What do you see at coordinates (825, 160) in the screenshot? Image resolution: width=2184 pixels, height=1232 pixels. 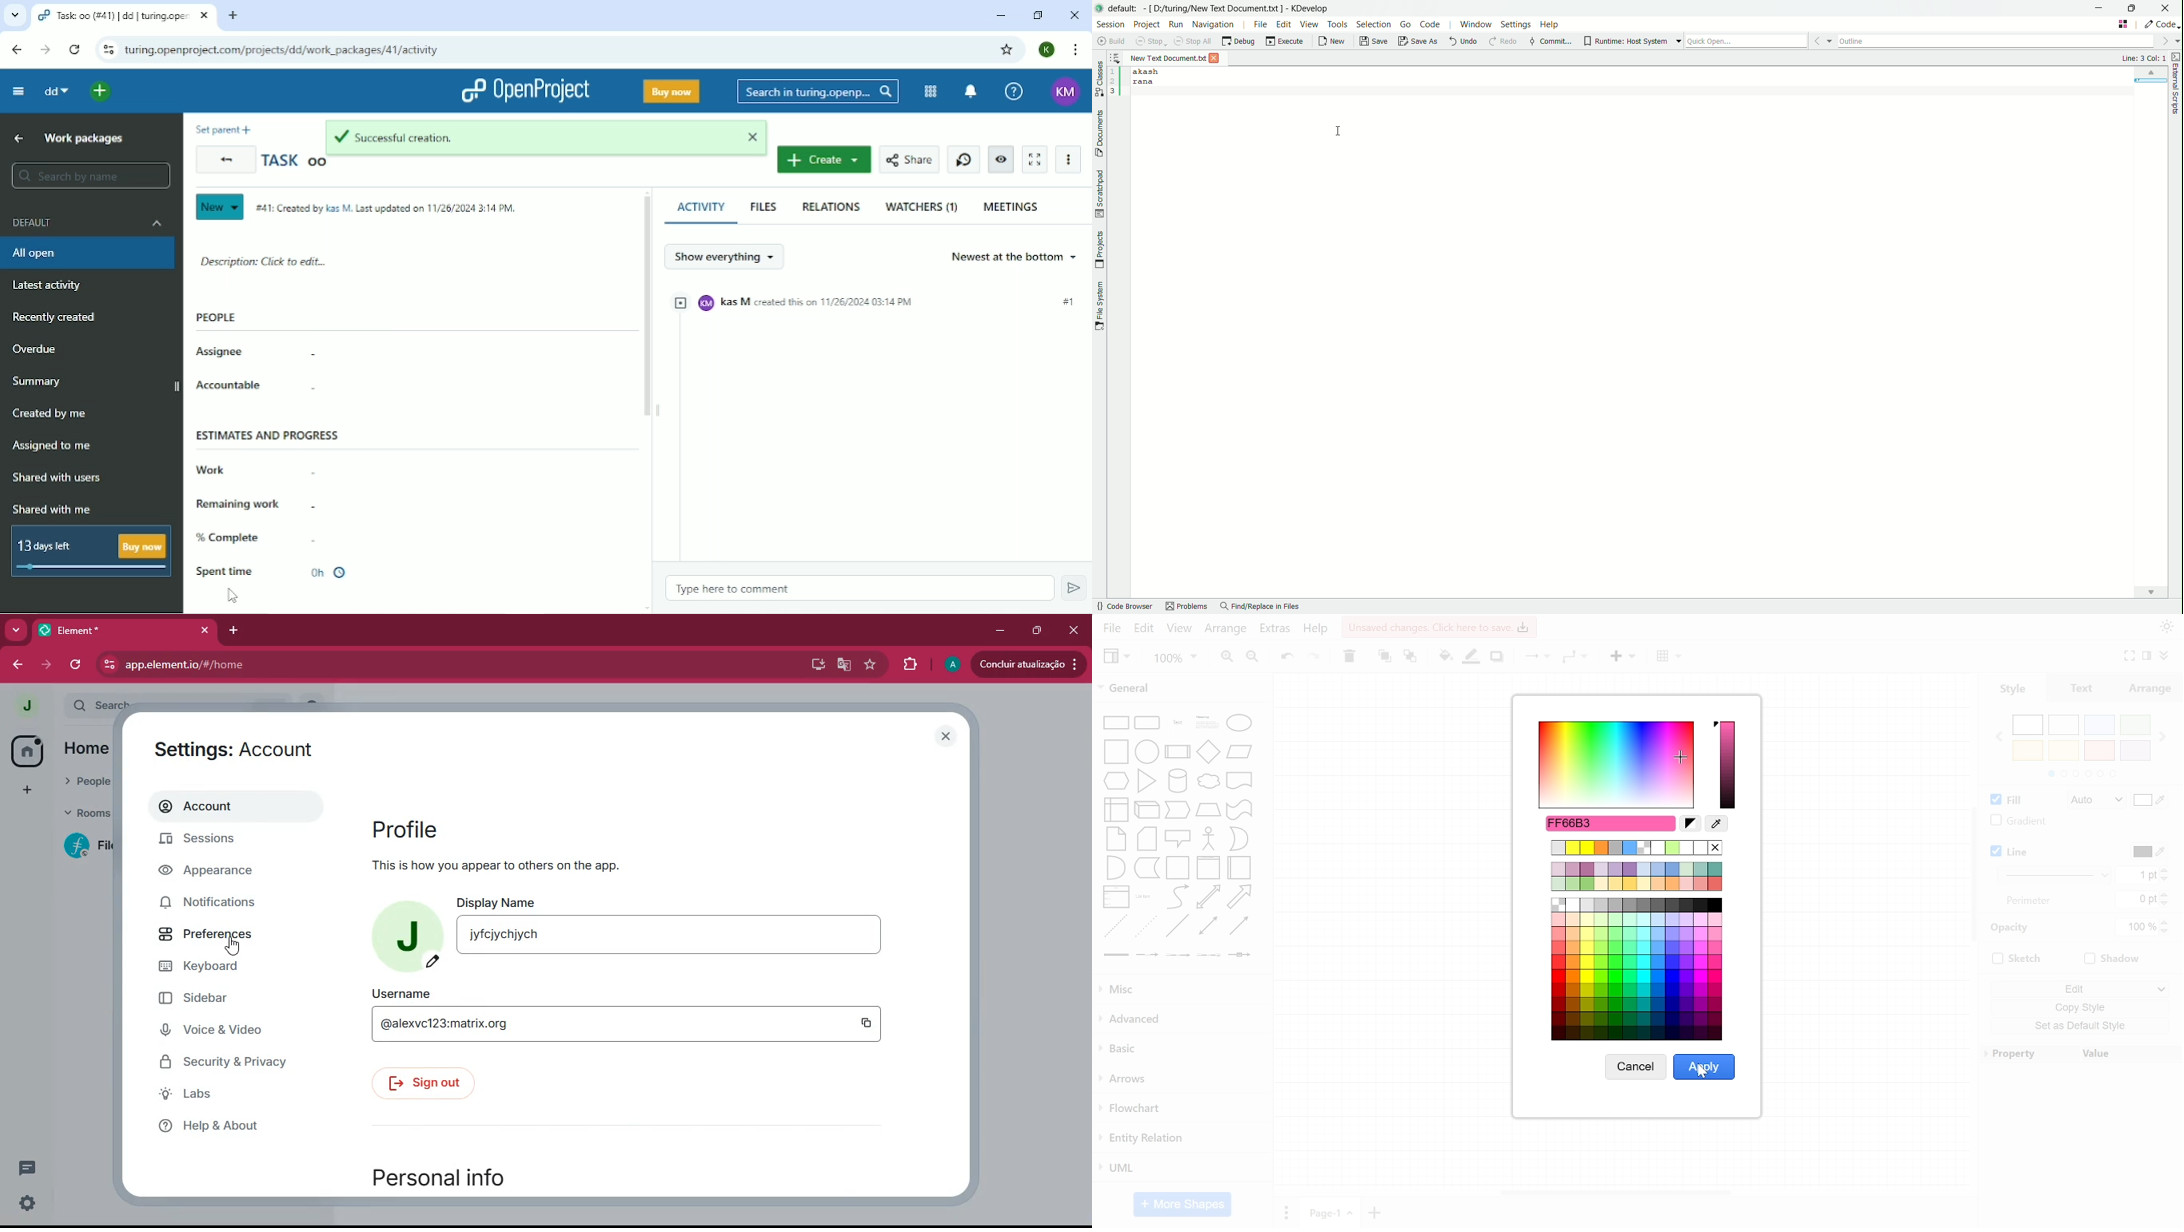 I see `Create` at bounding box center [825, 160].